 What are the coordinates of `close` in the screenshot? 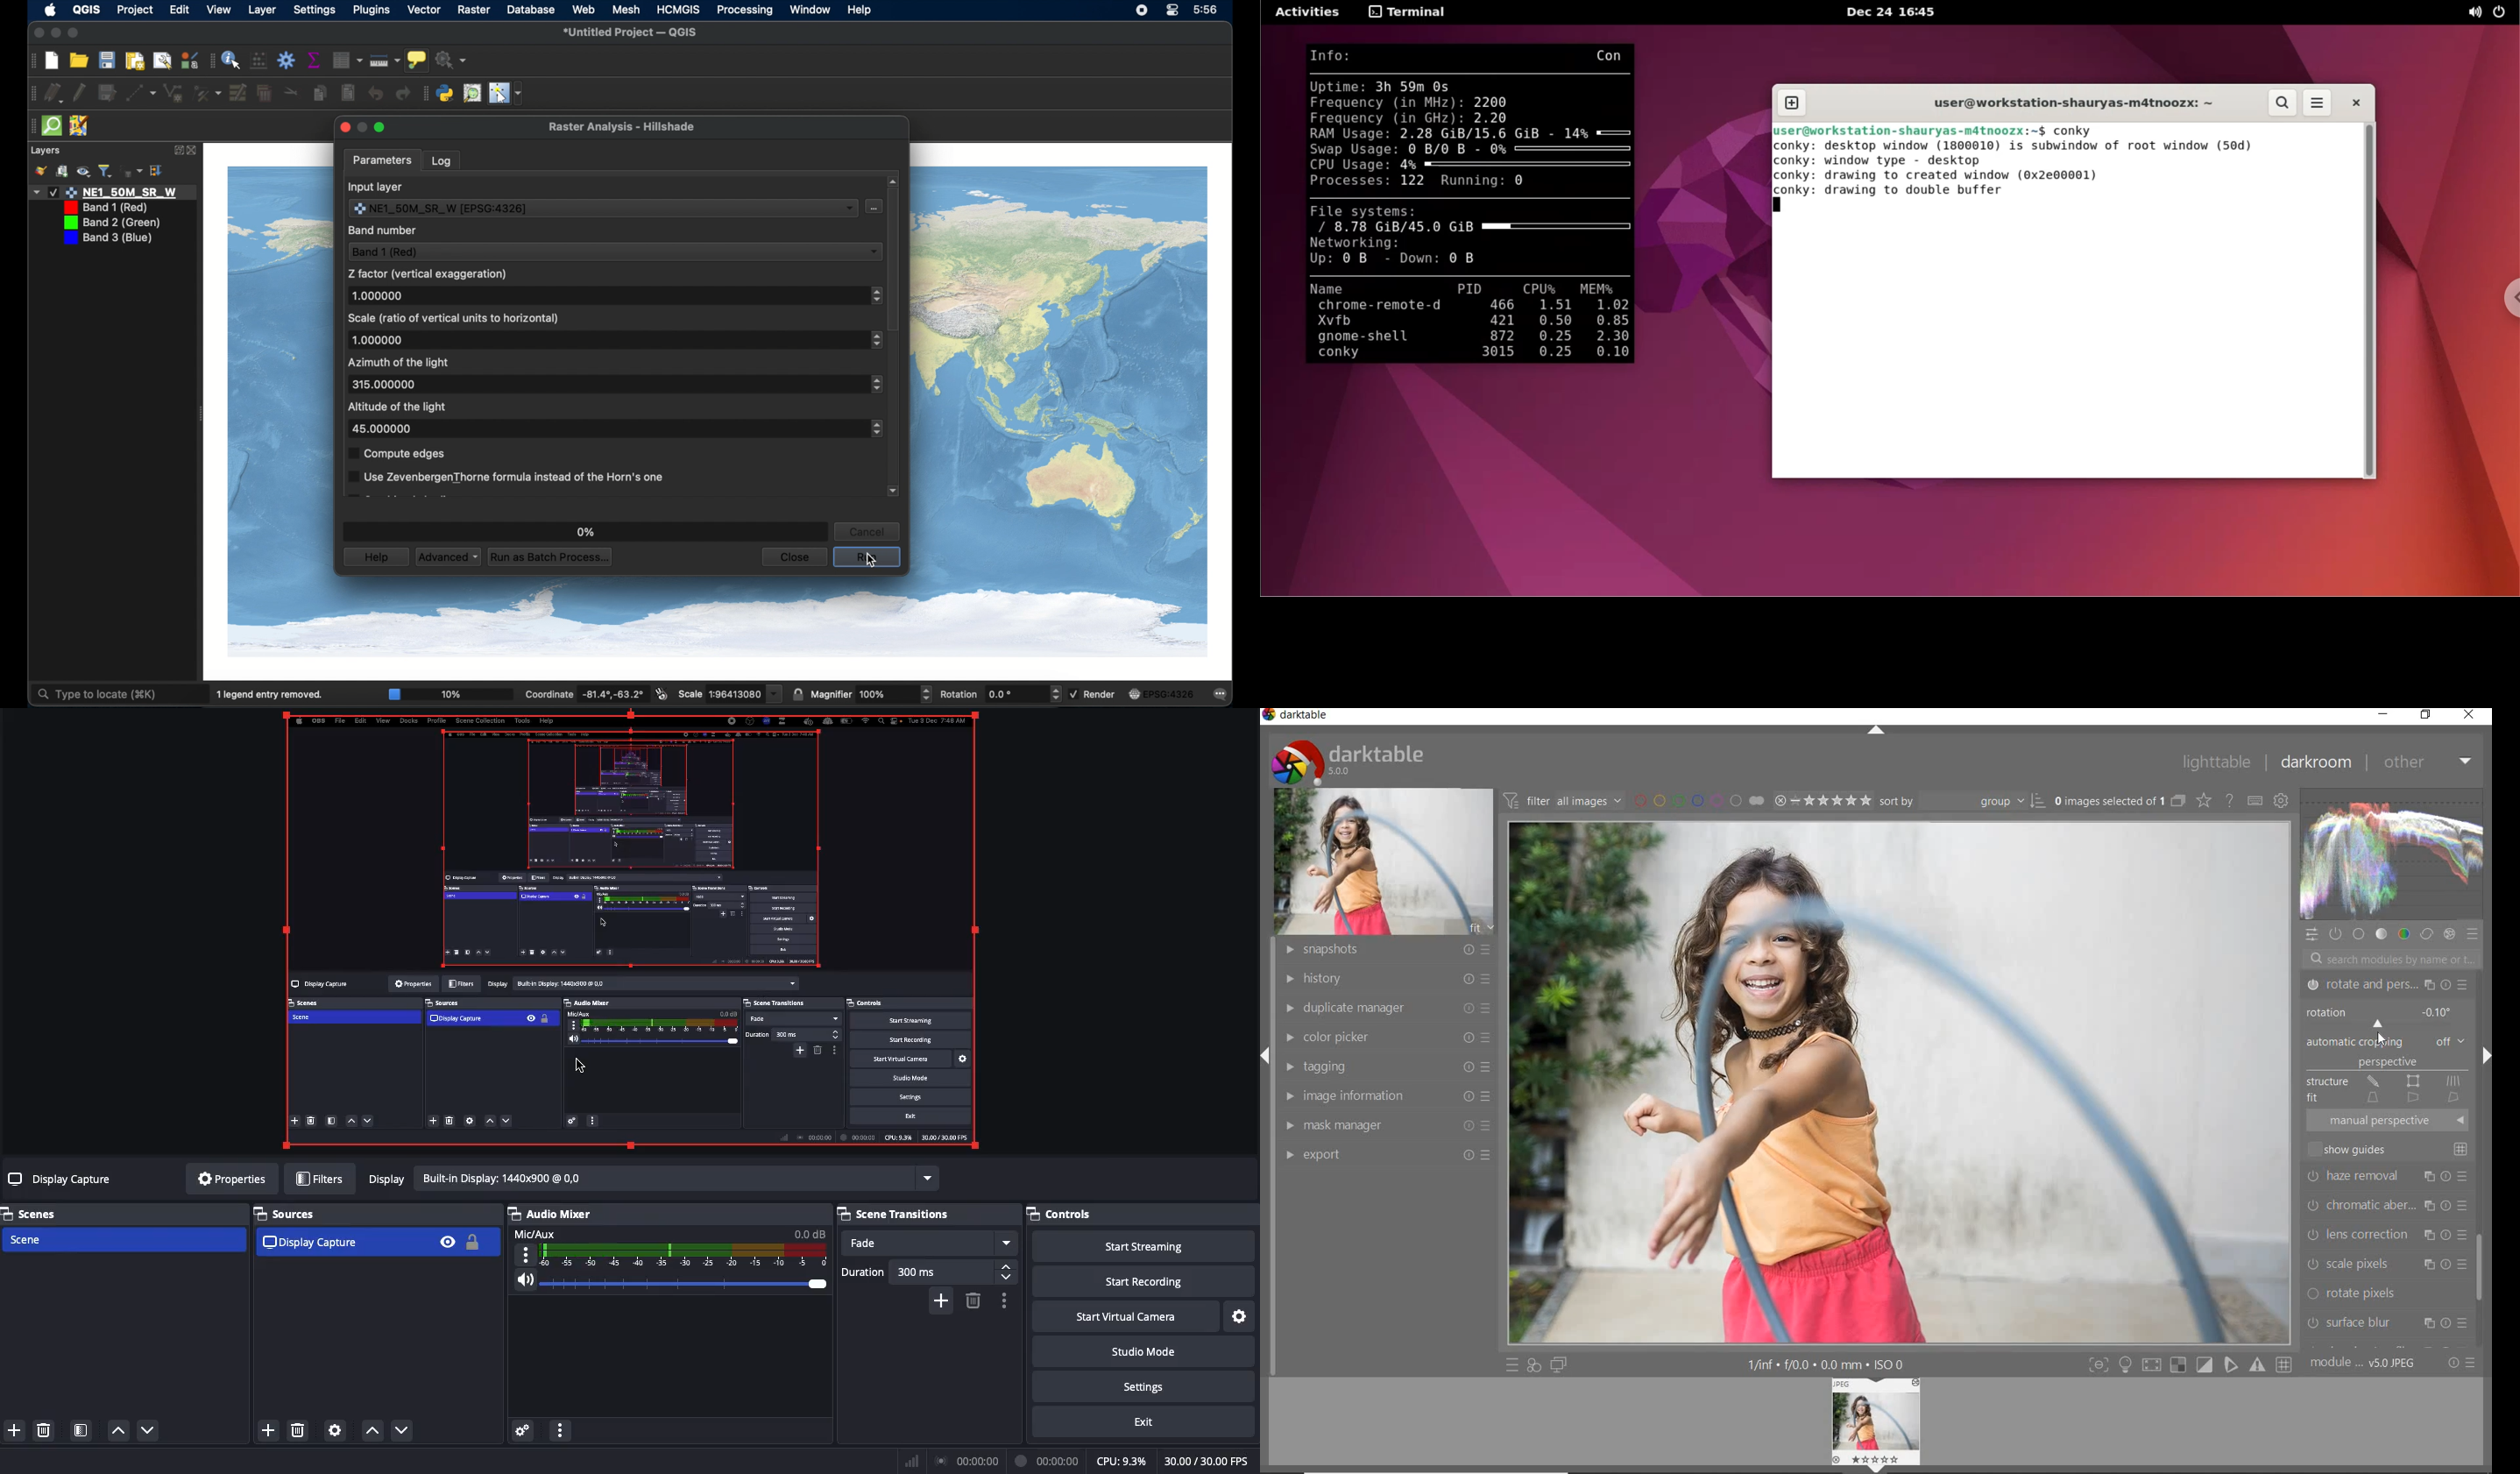 It's located at (793, 558).